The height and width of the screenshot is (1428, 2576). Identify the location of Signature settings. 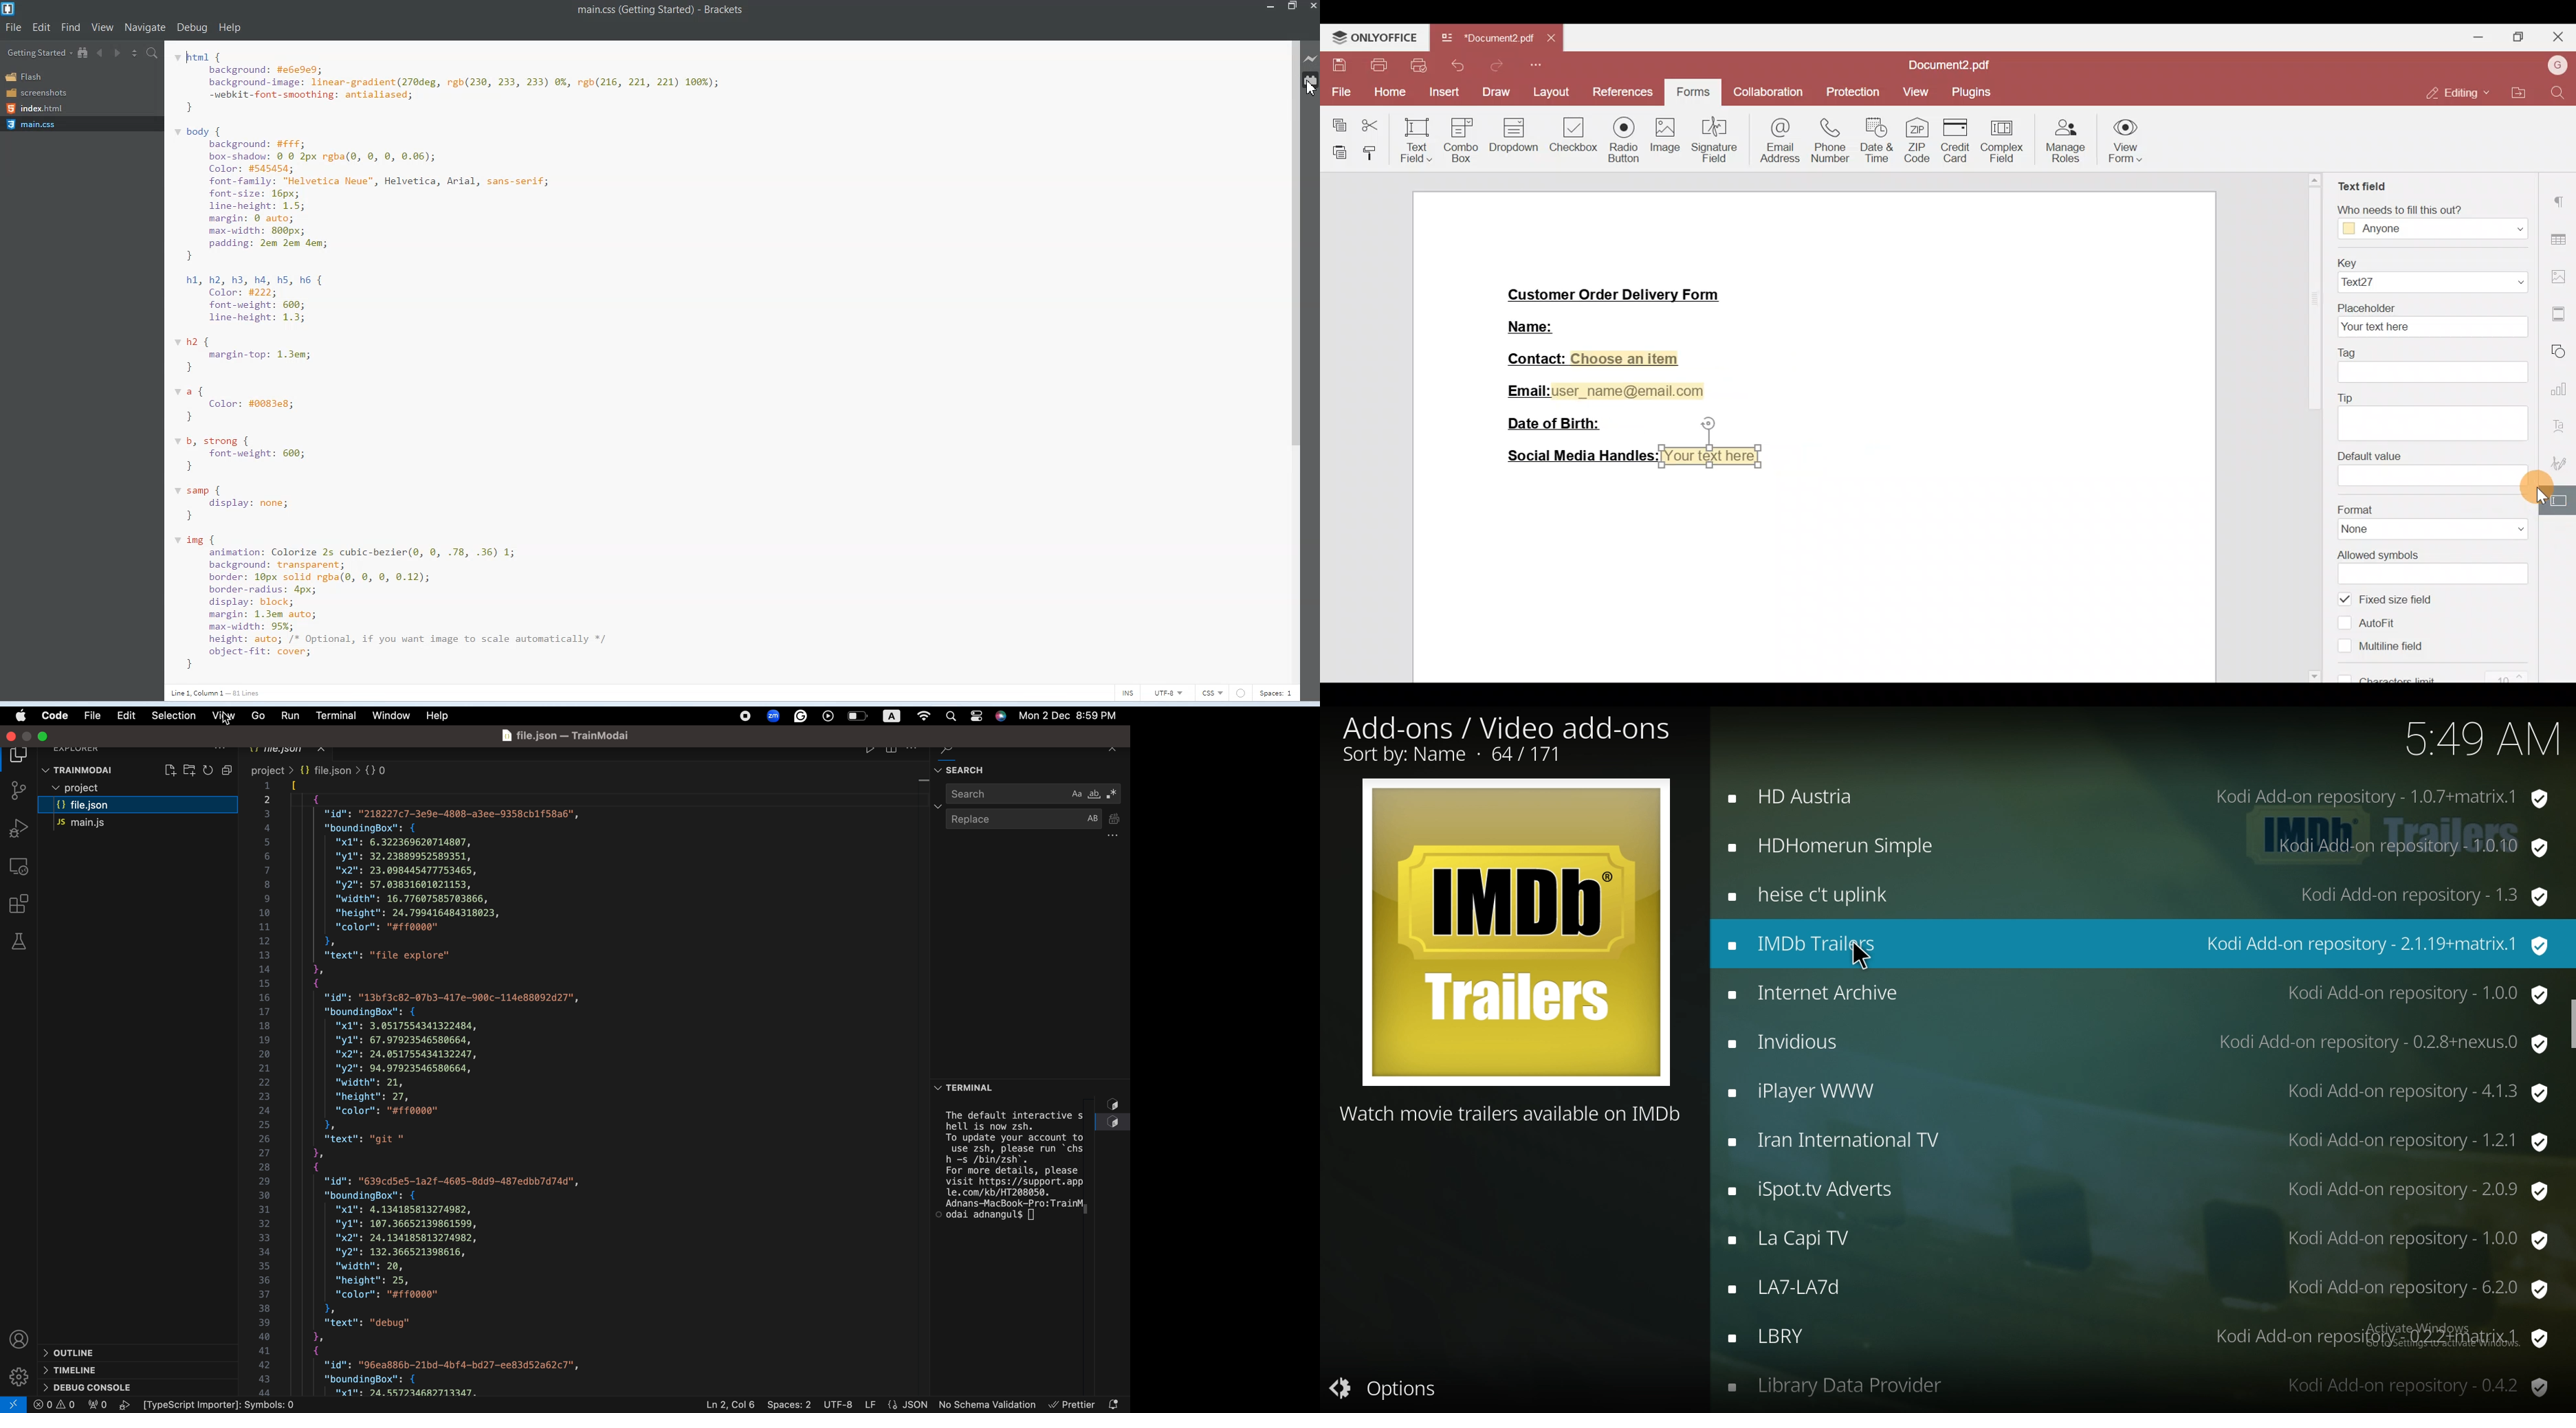
(2563, 462).